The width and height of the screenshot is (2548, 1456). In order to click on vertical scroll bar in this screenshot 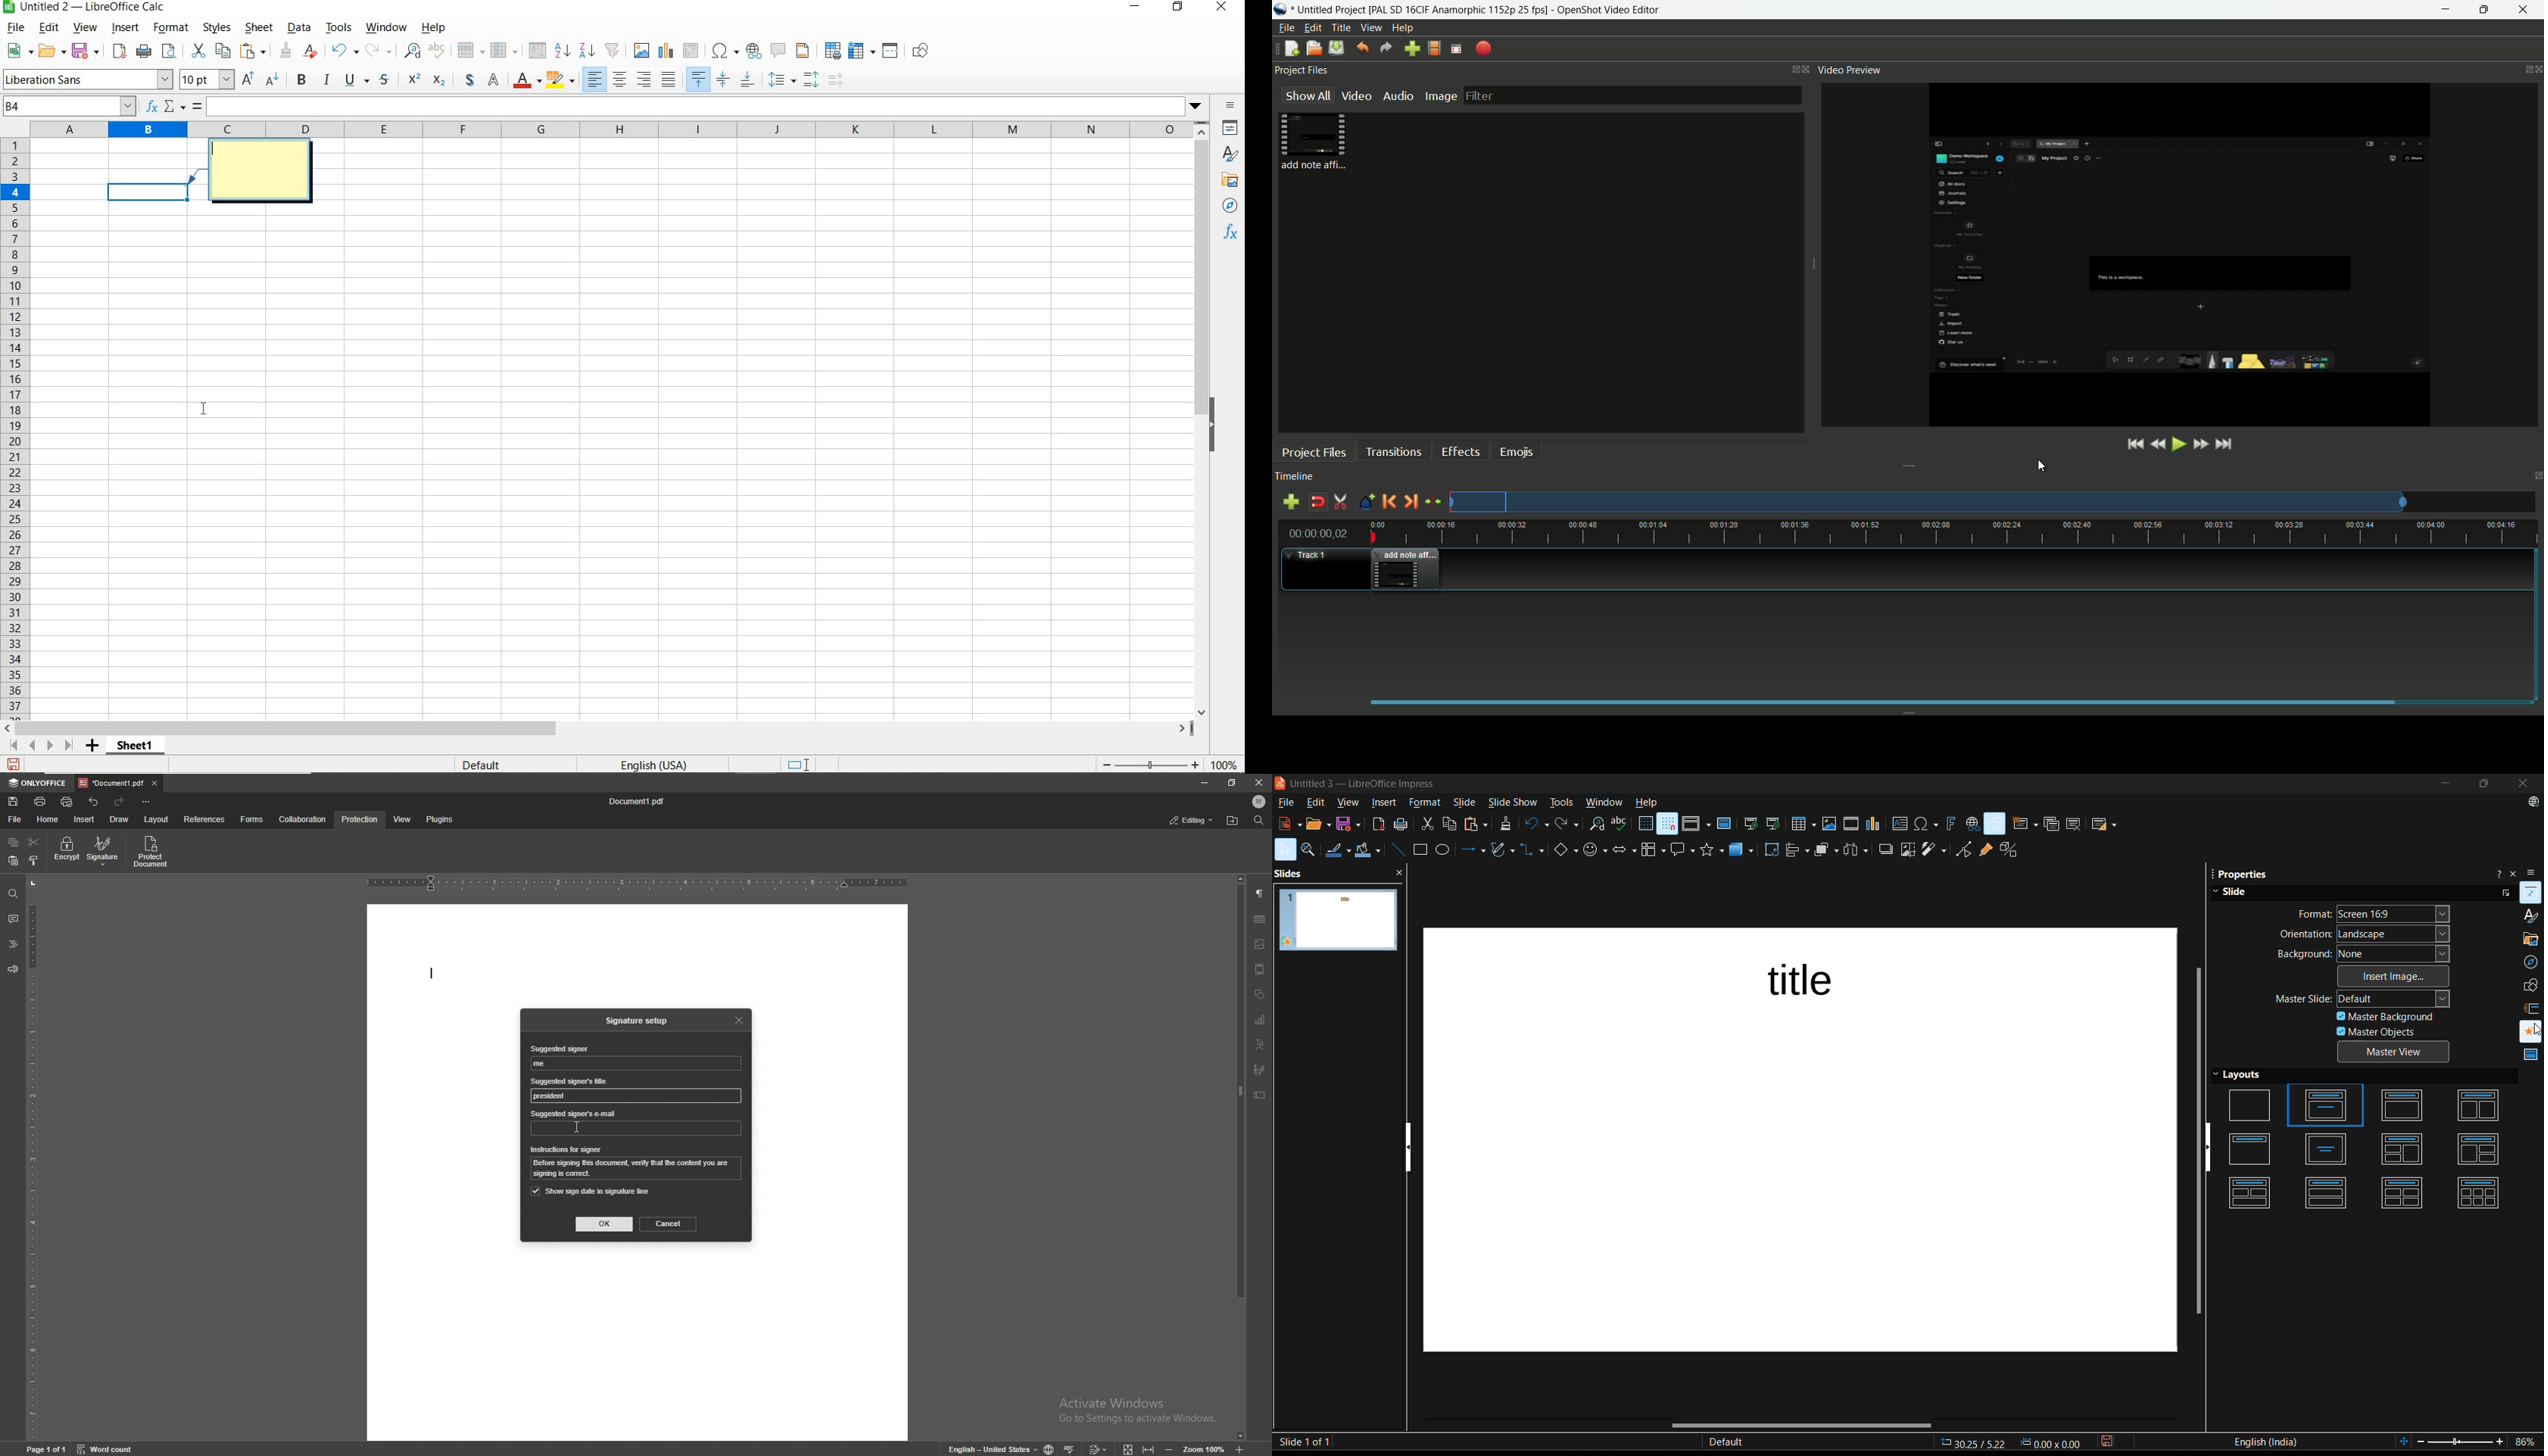, I will do `click(2199, 1135)`.